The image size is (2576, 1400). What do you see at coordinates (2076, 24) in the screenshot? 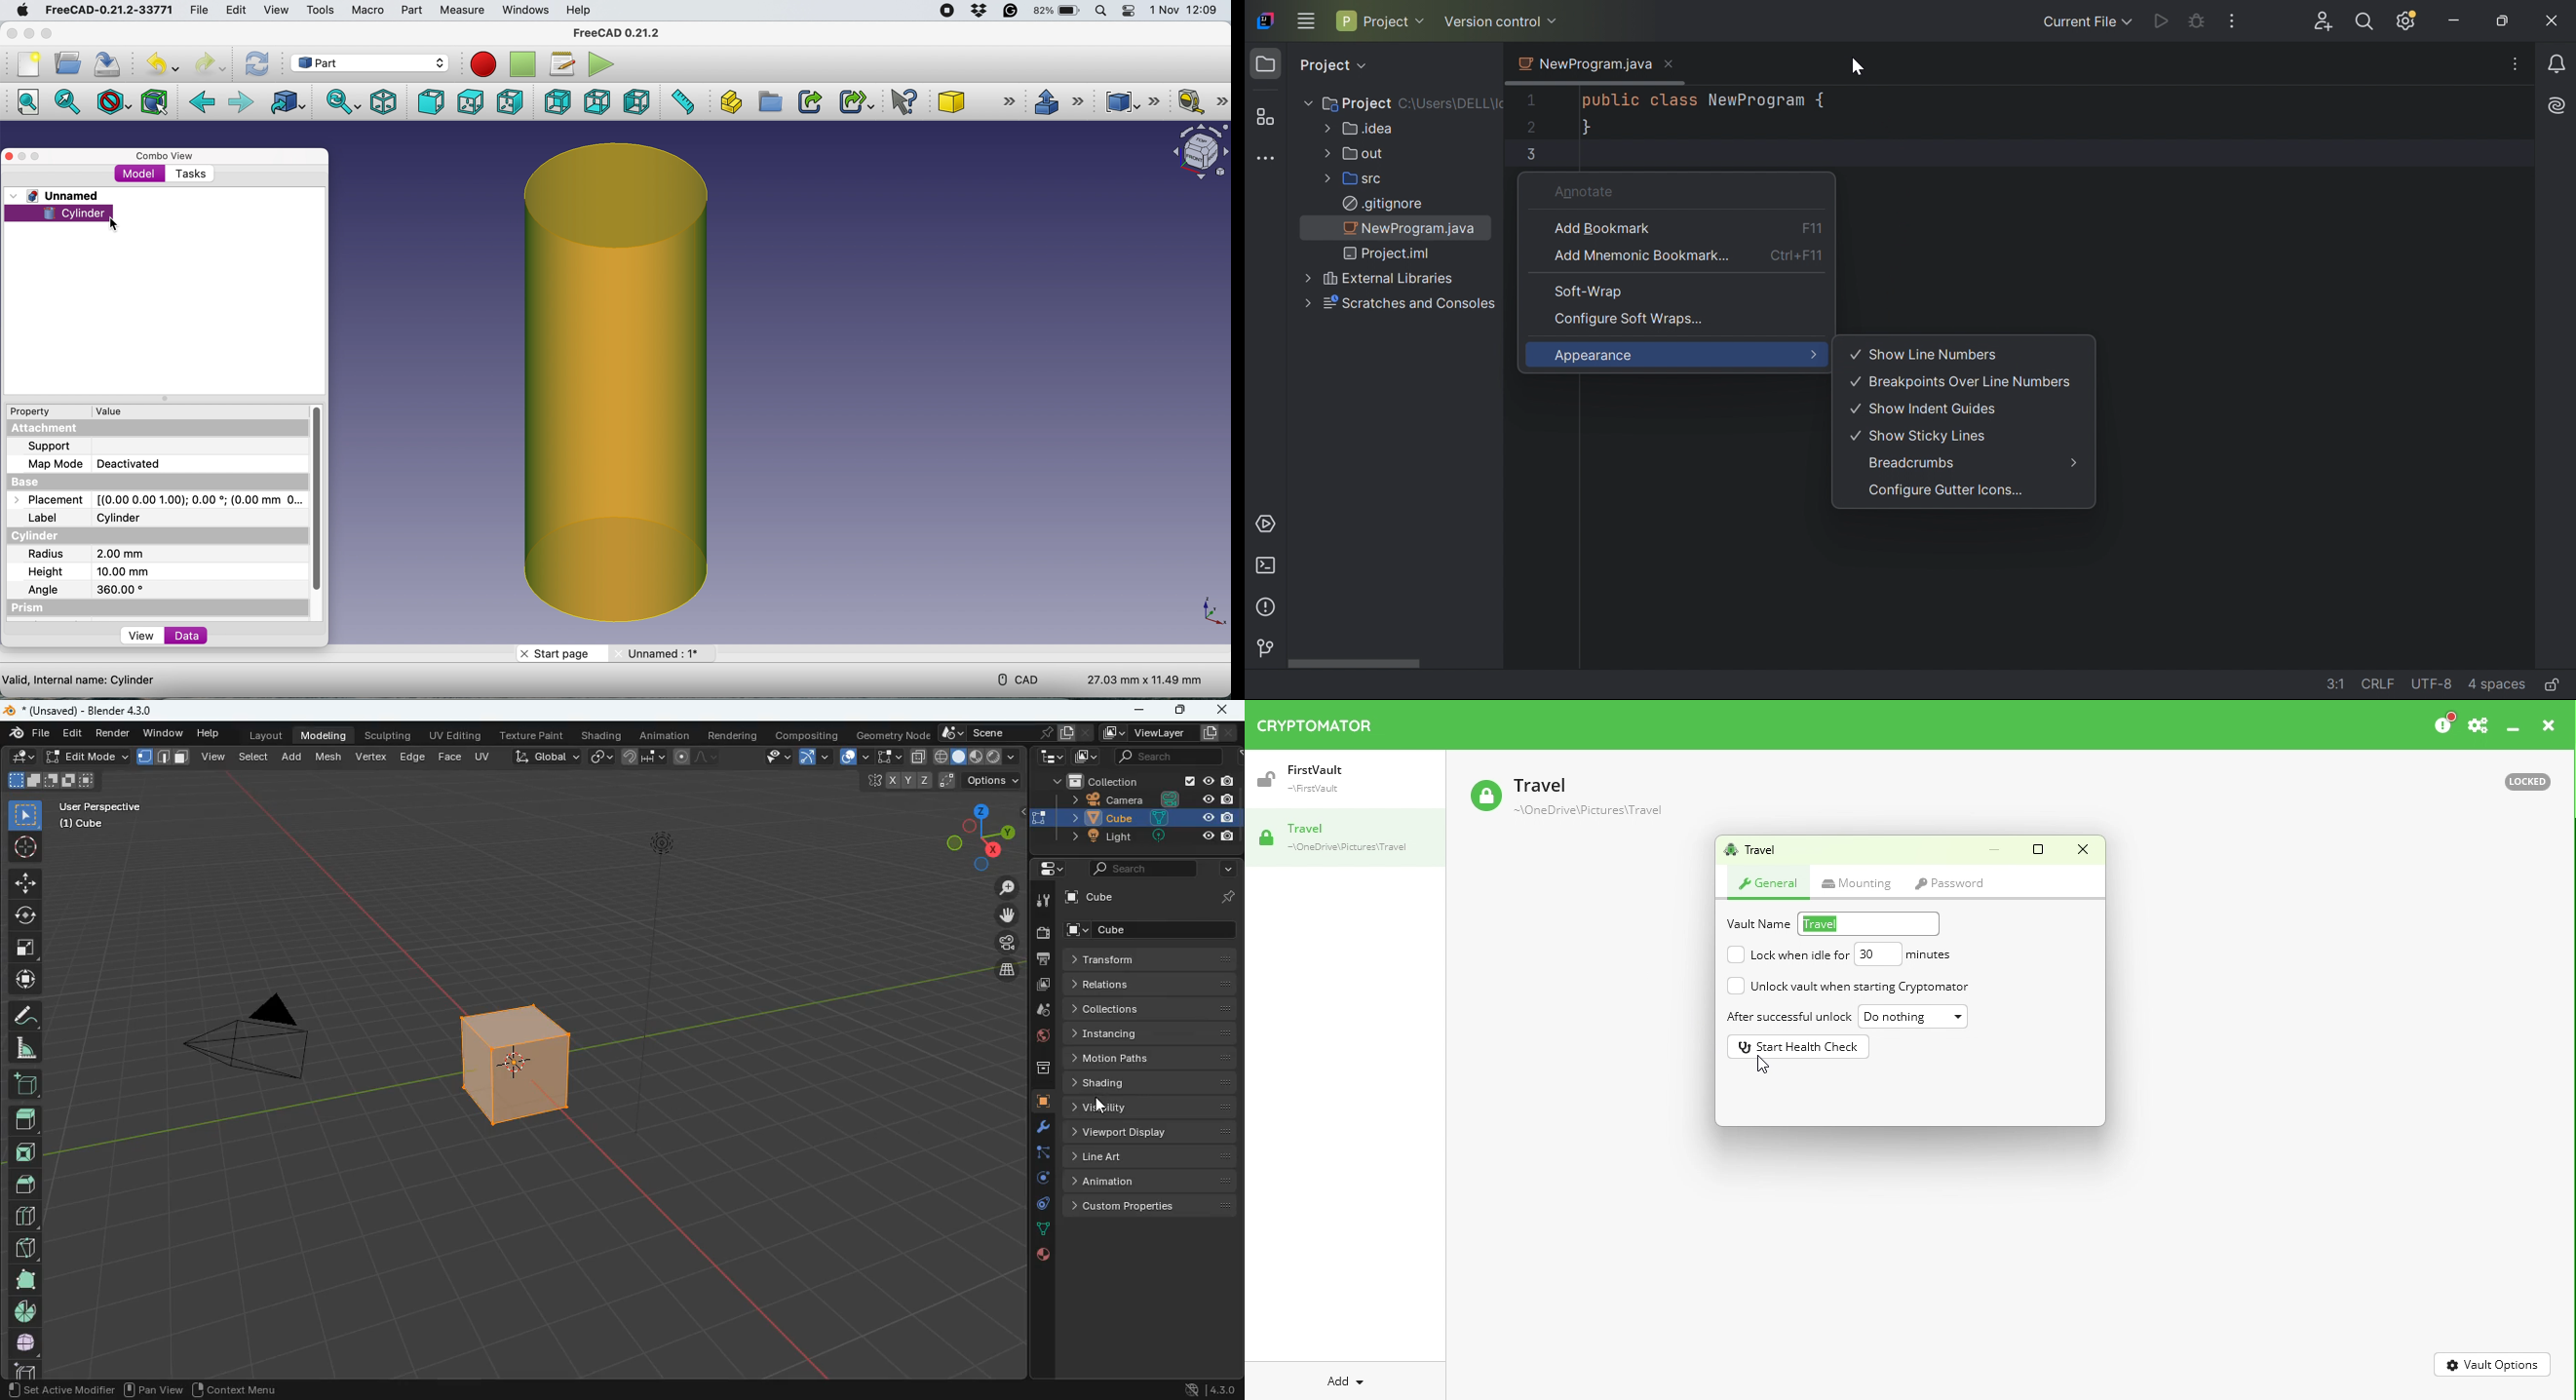
I see `Current file` at bounding box center [2076, 24].